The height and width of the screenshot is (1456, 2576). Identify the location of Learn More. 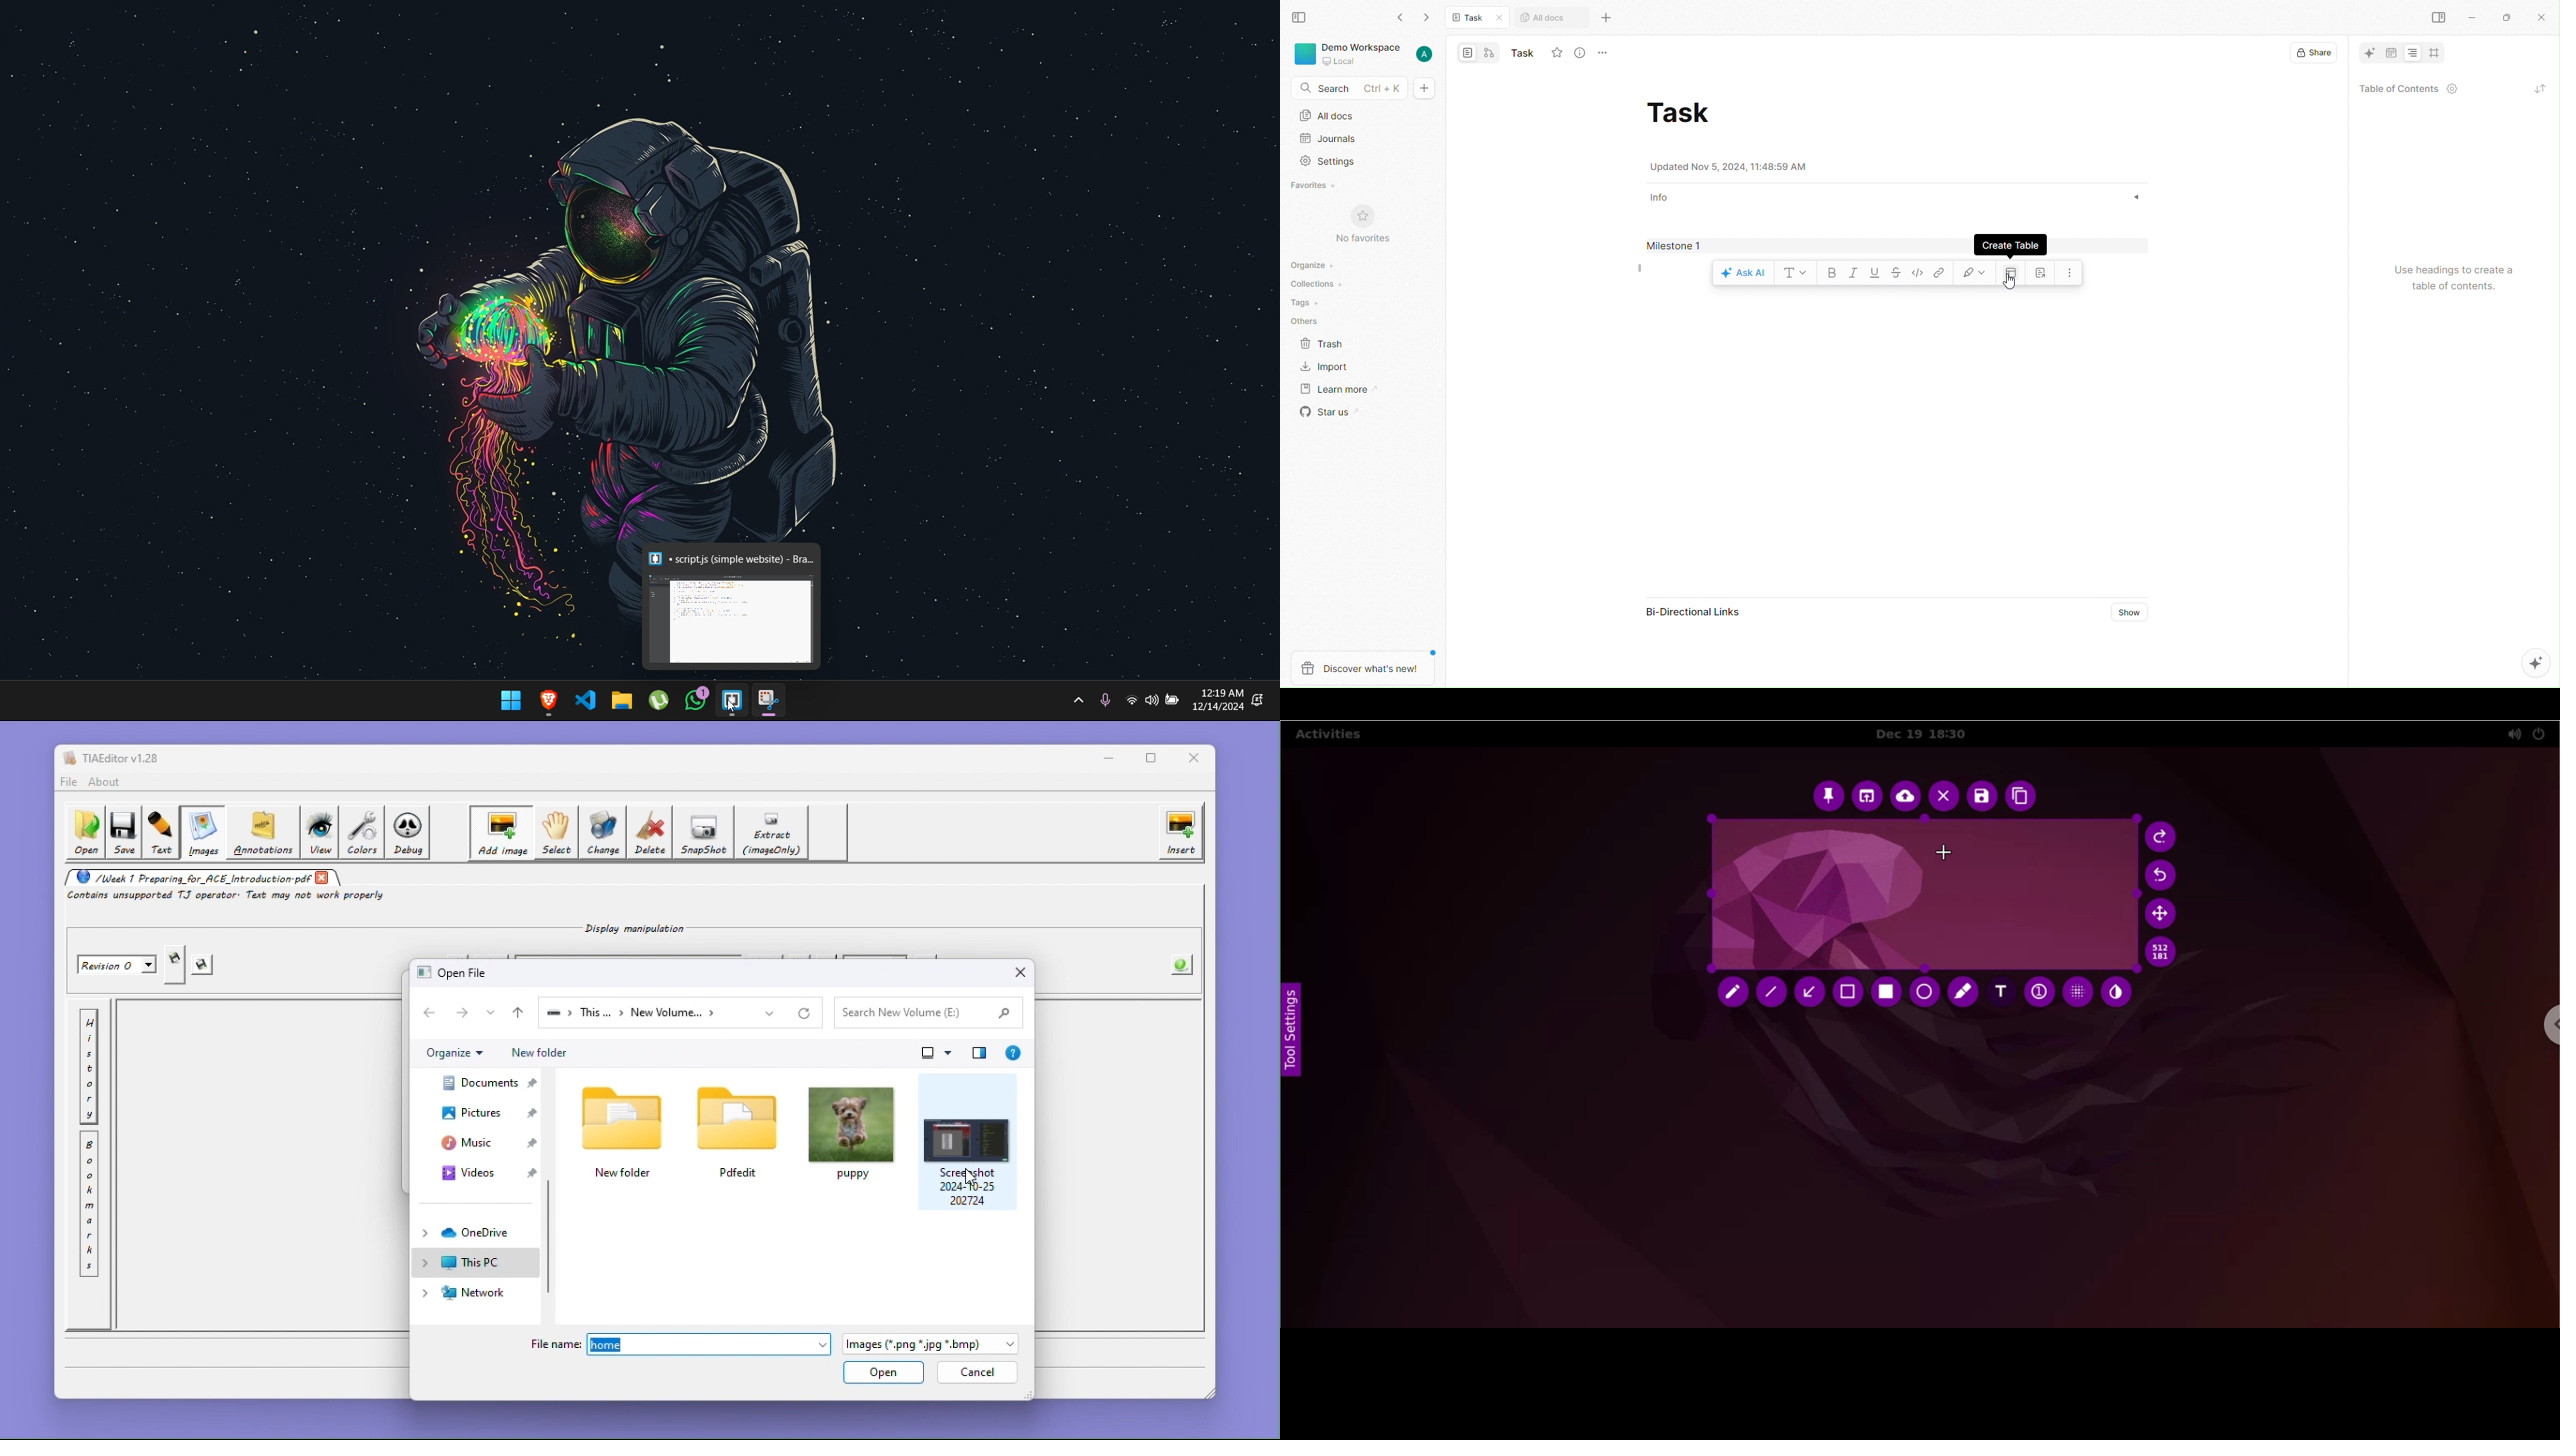
(1347, 390).